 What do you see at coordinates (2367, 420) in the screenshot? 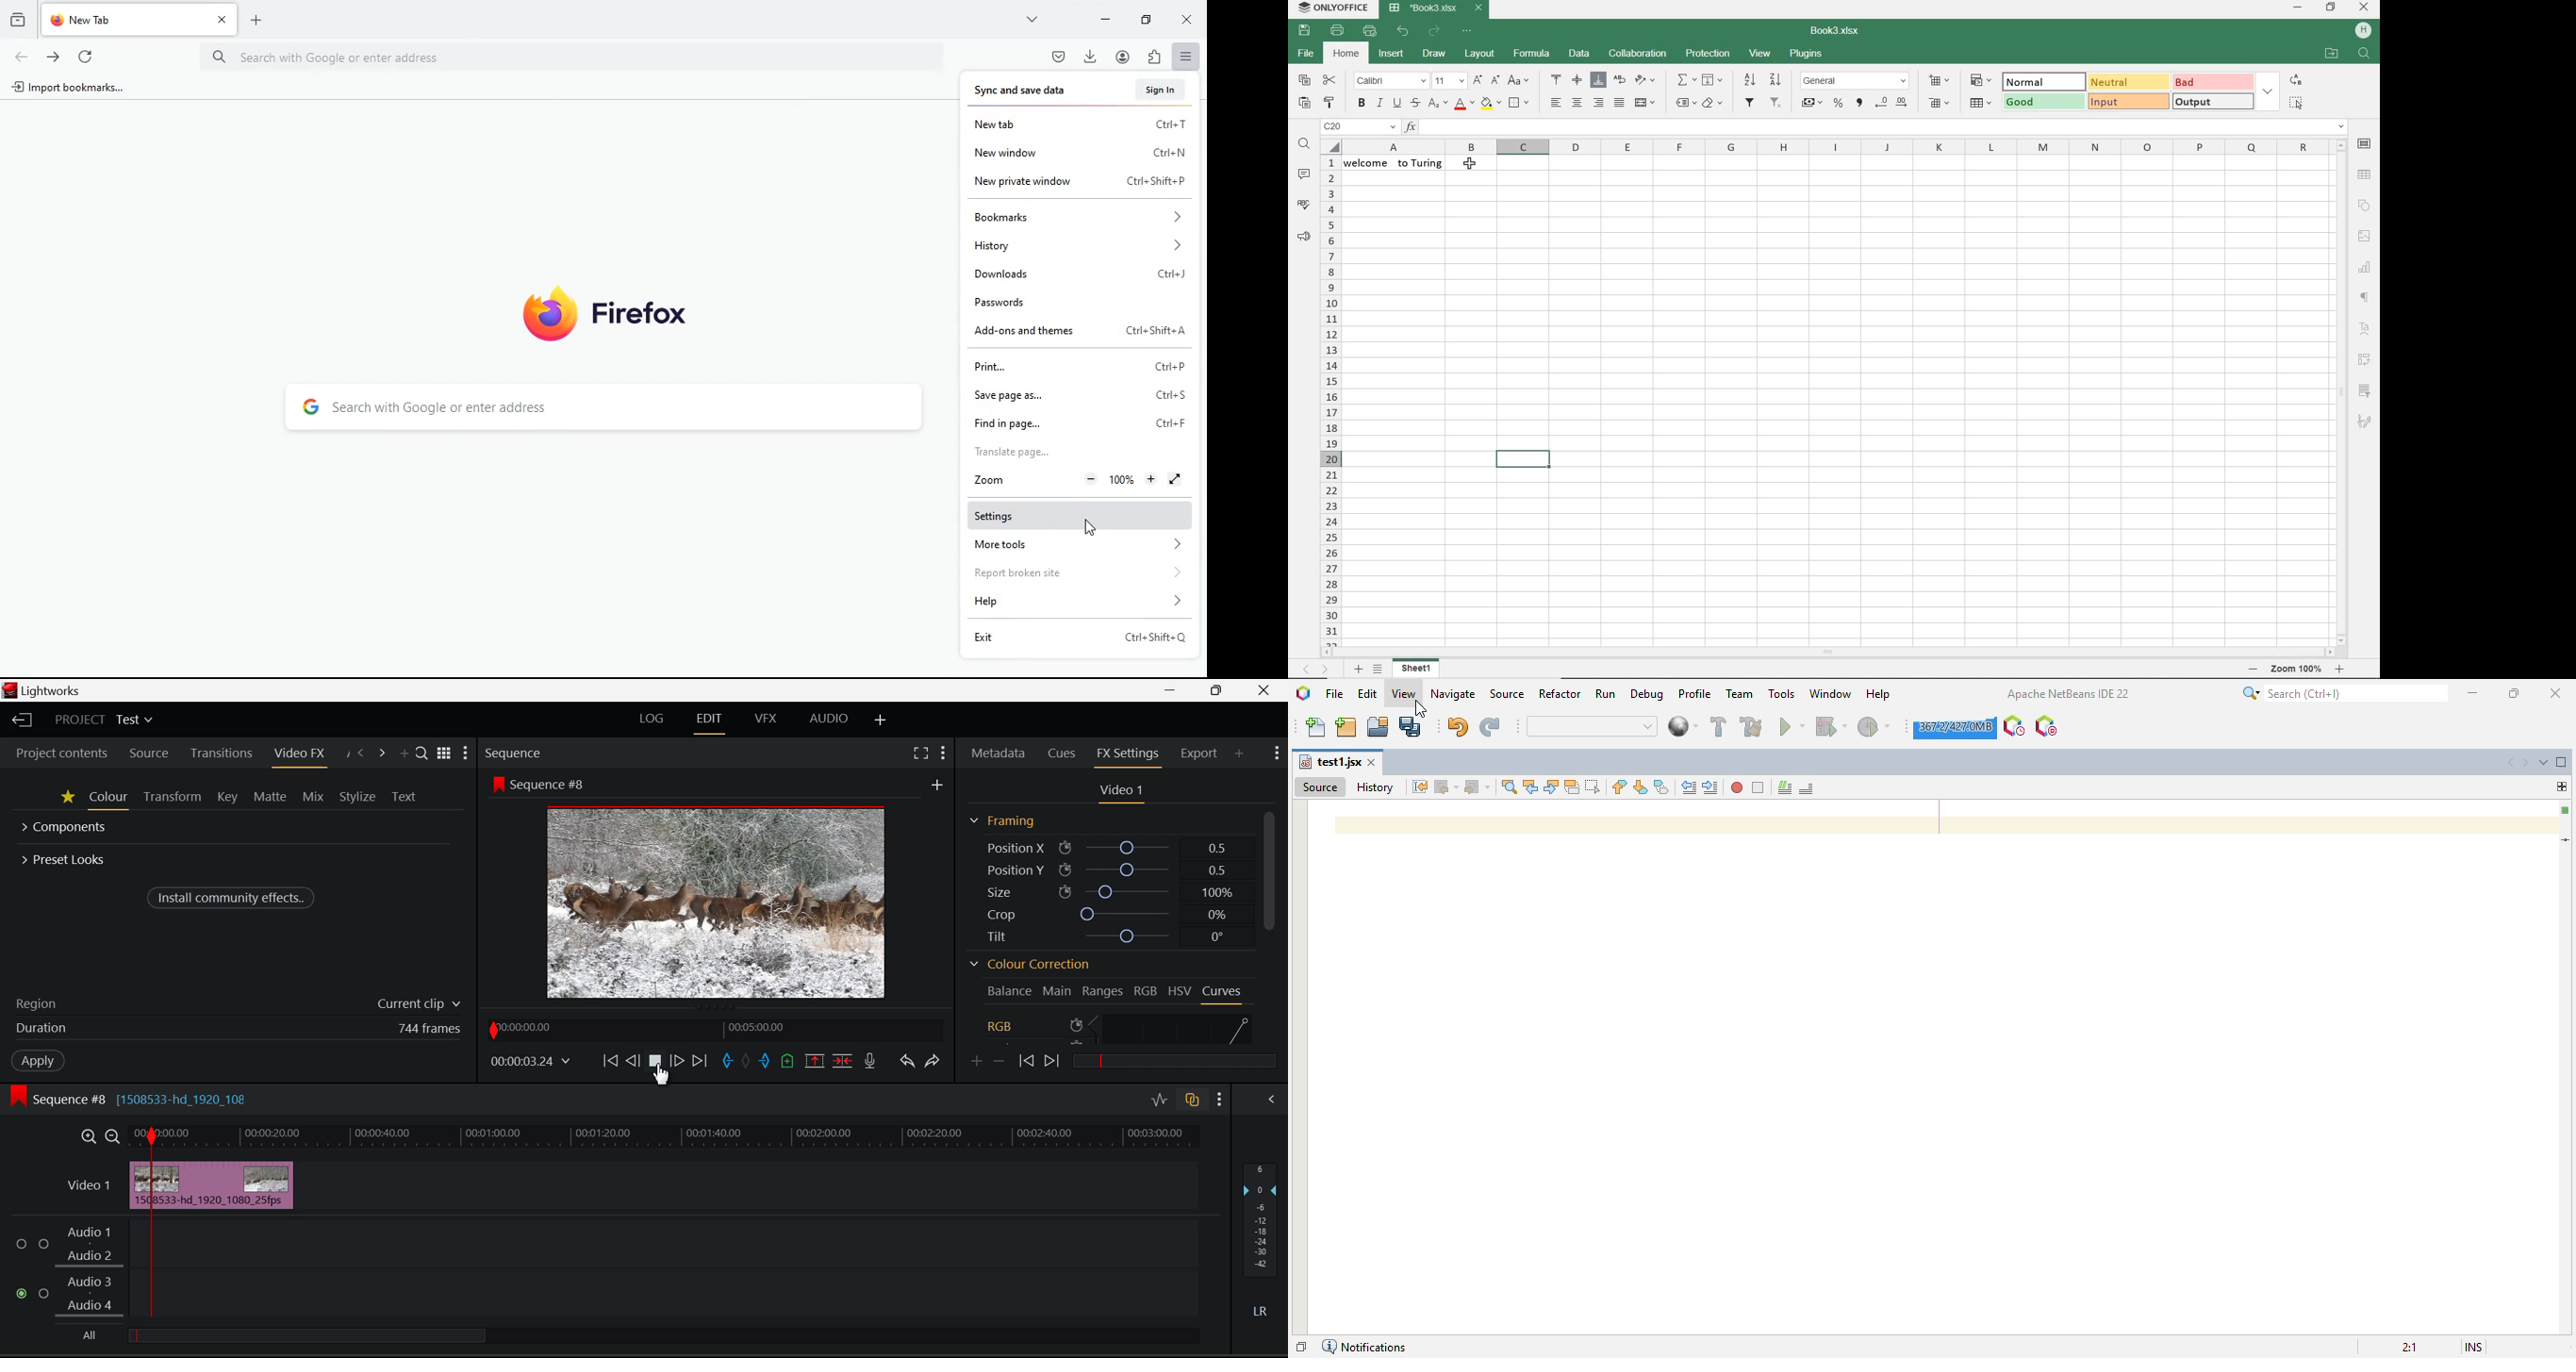
I see `signature` at bounding box center [2367, 420].